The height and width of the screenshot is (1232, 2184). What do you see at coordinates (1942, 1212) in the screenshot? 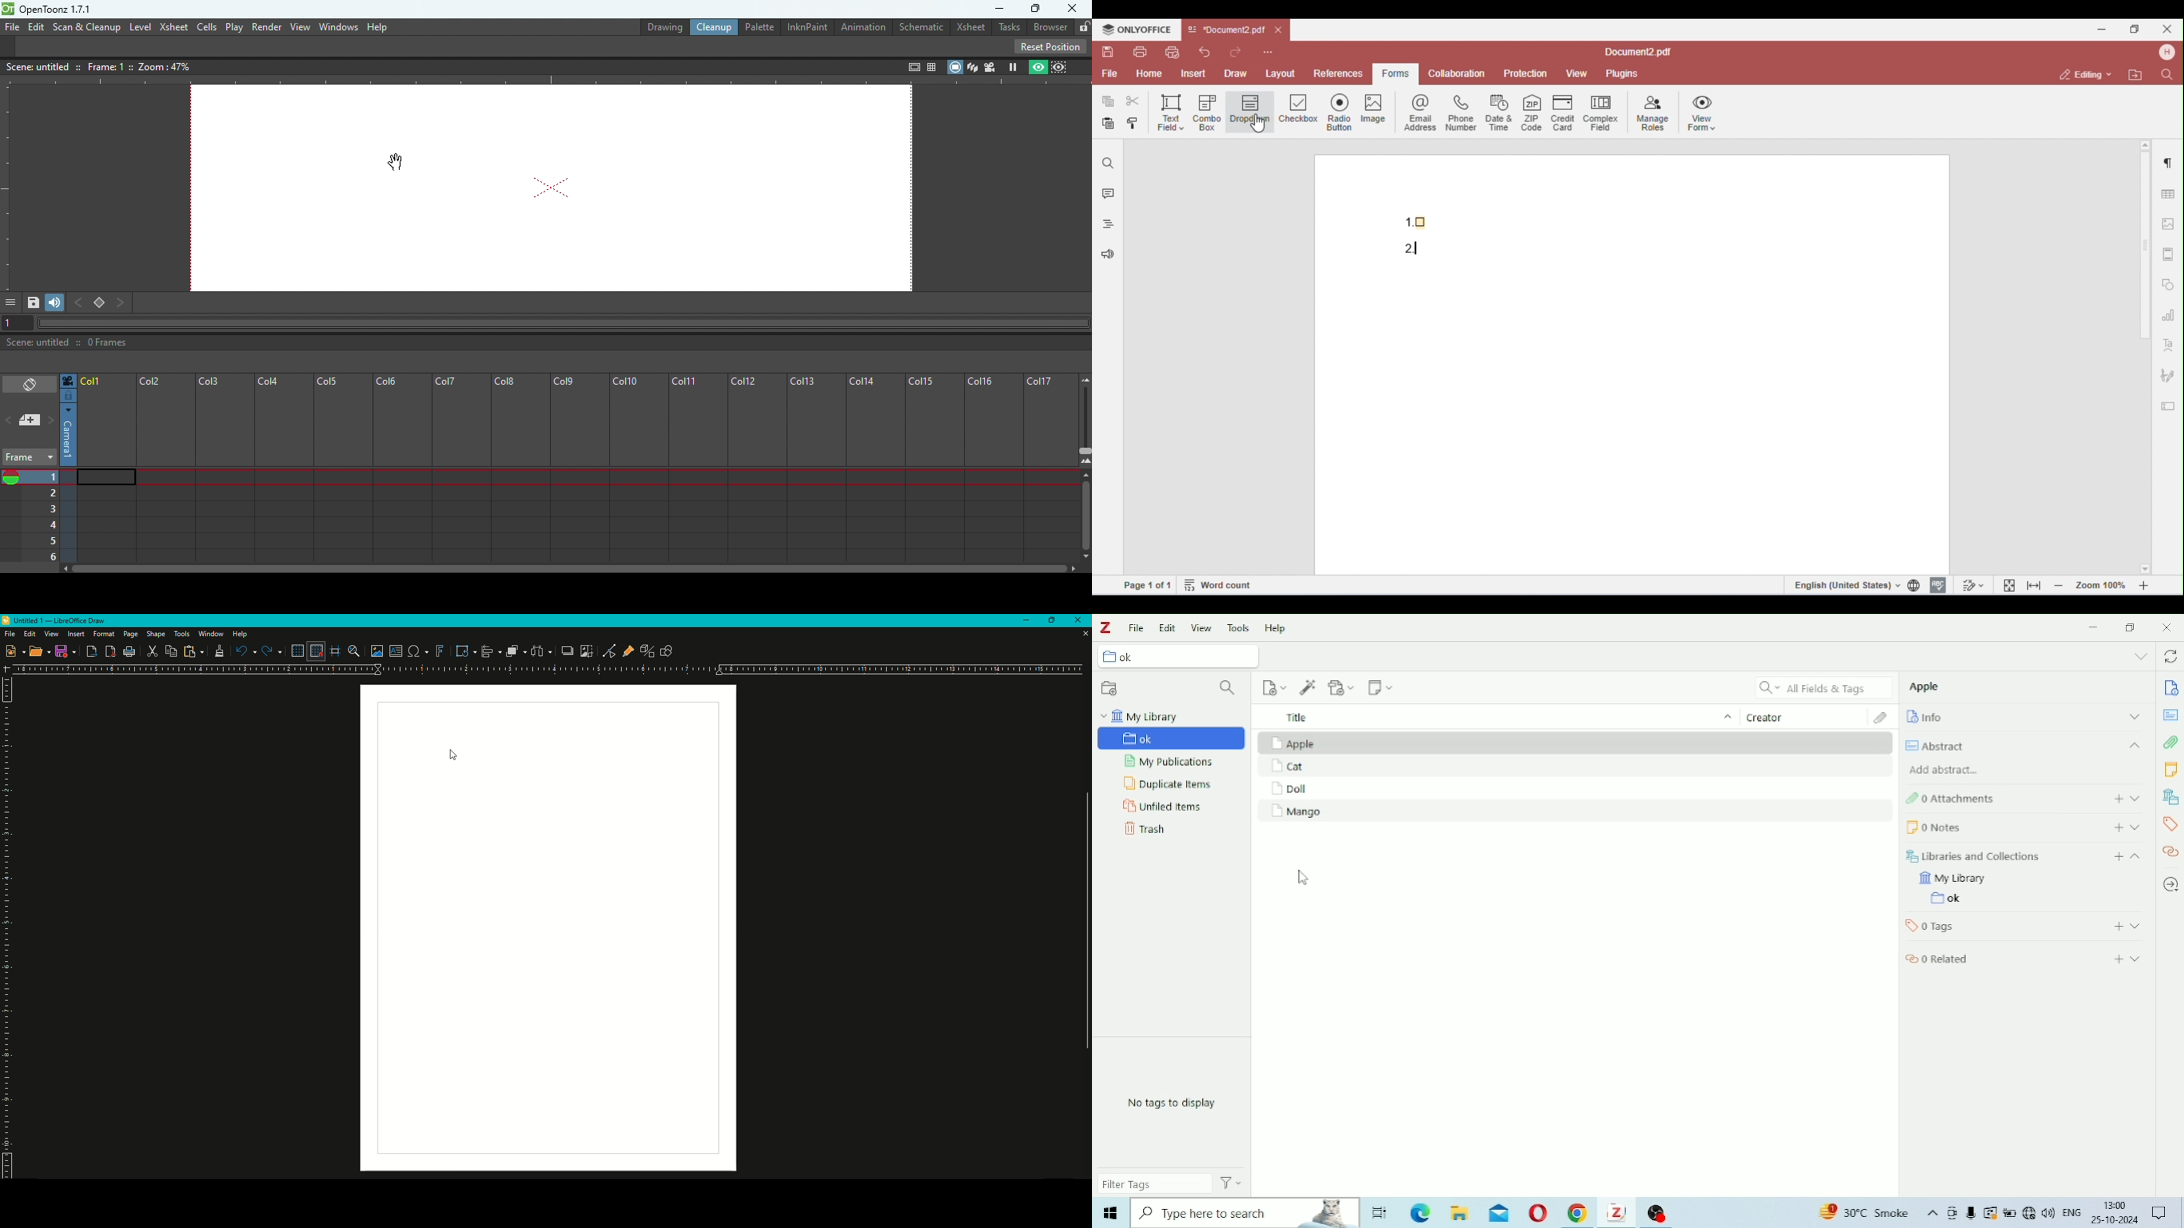
I see `` at bounding box center [1942, 1212].